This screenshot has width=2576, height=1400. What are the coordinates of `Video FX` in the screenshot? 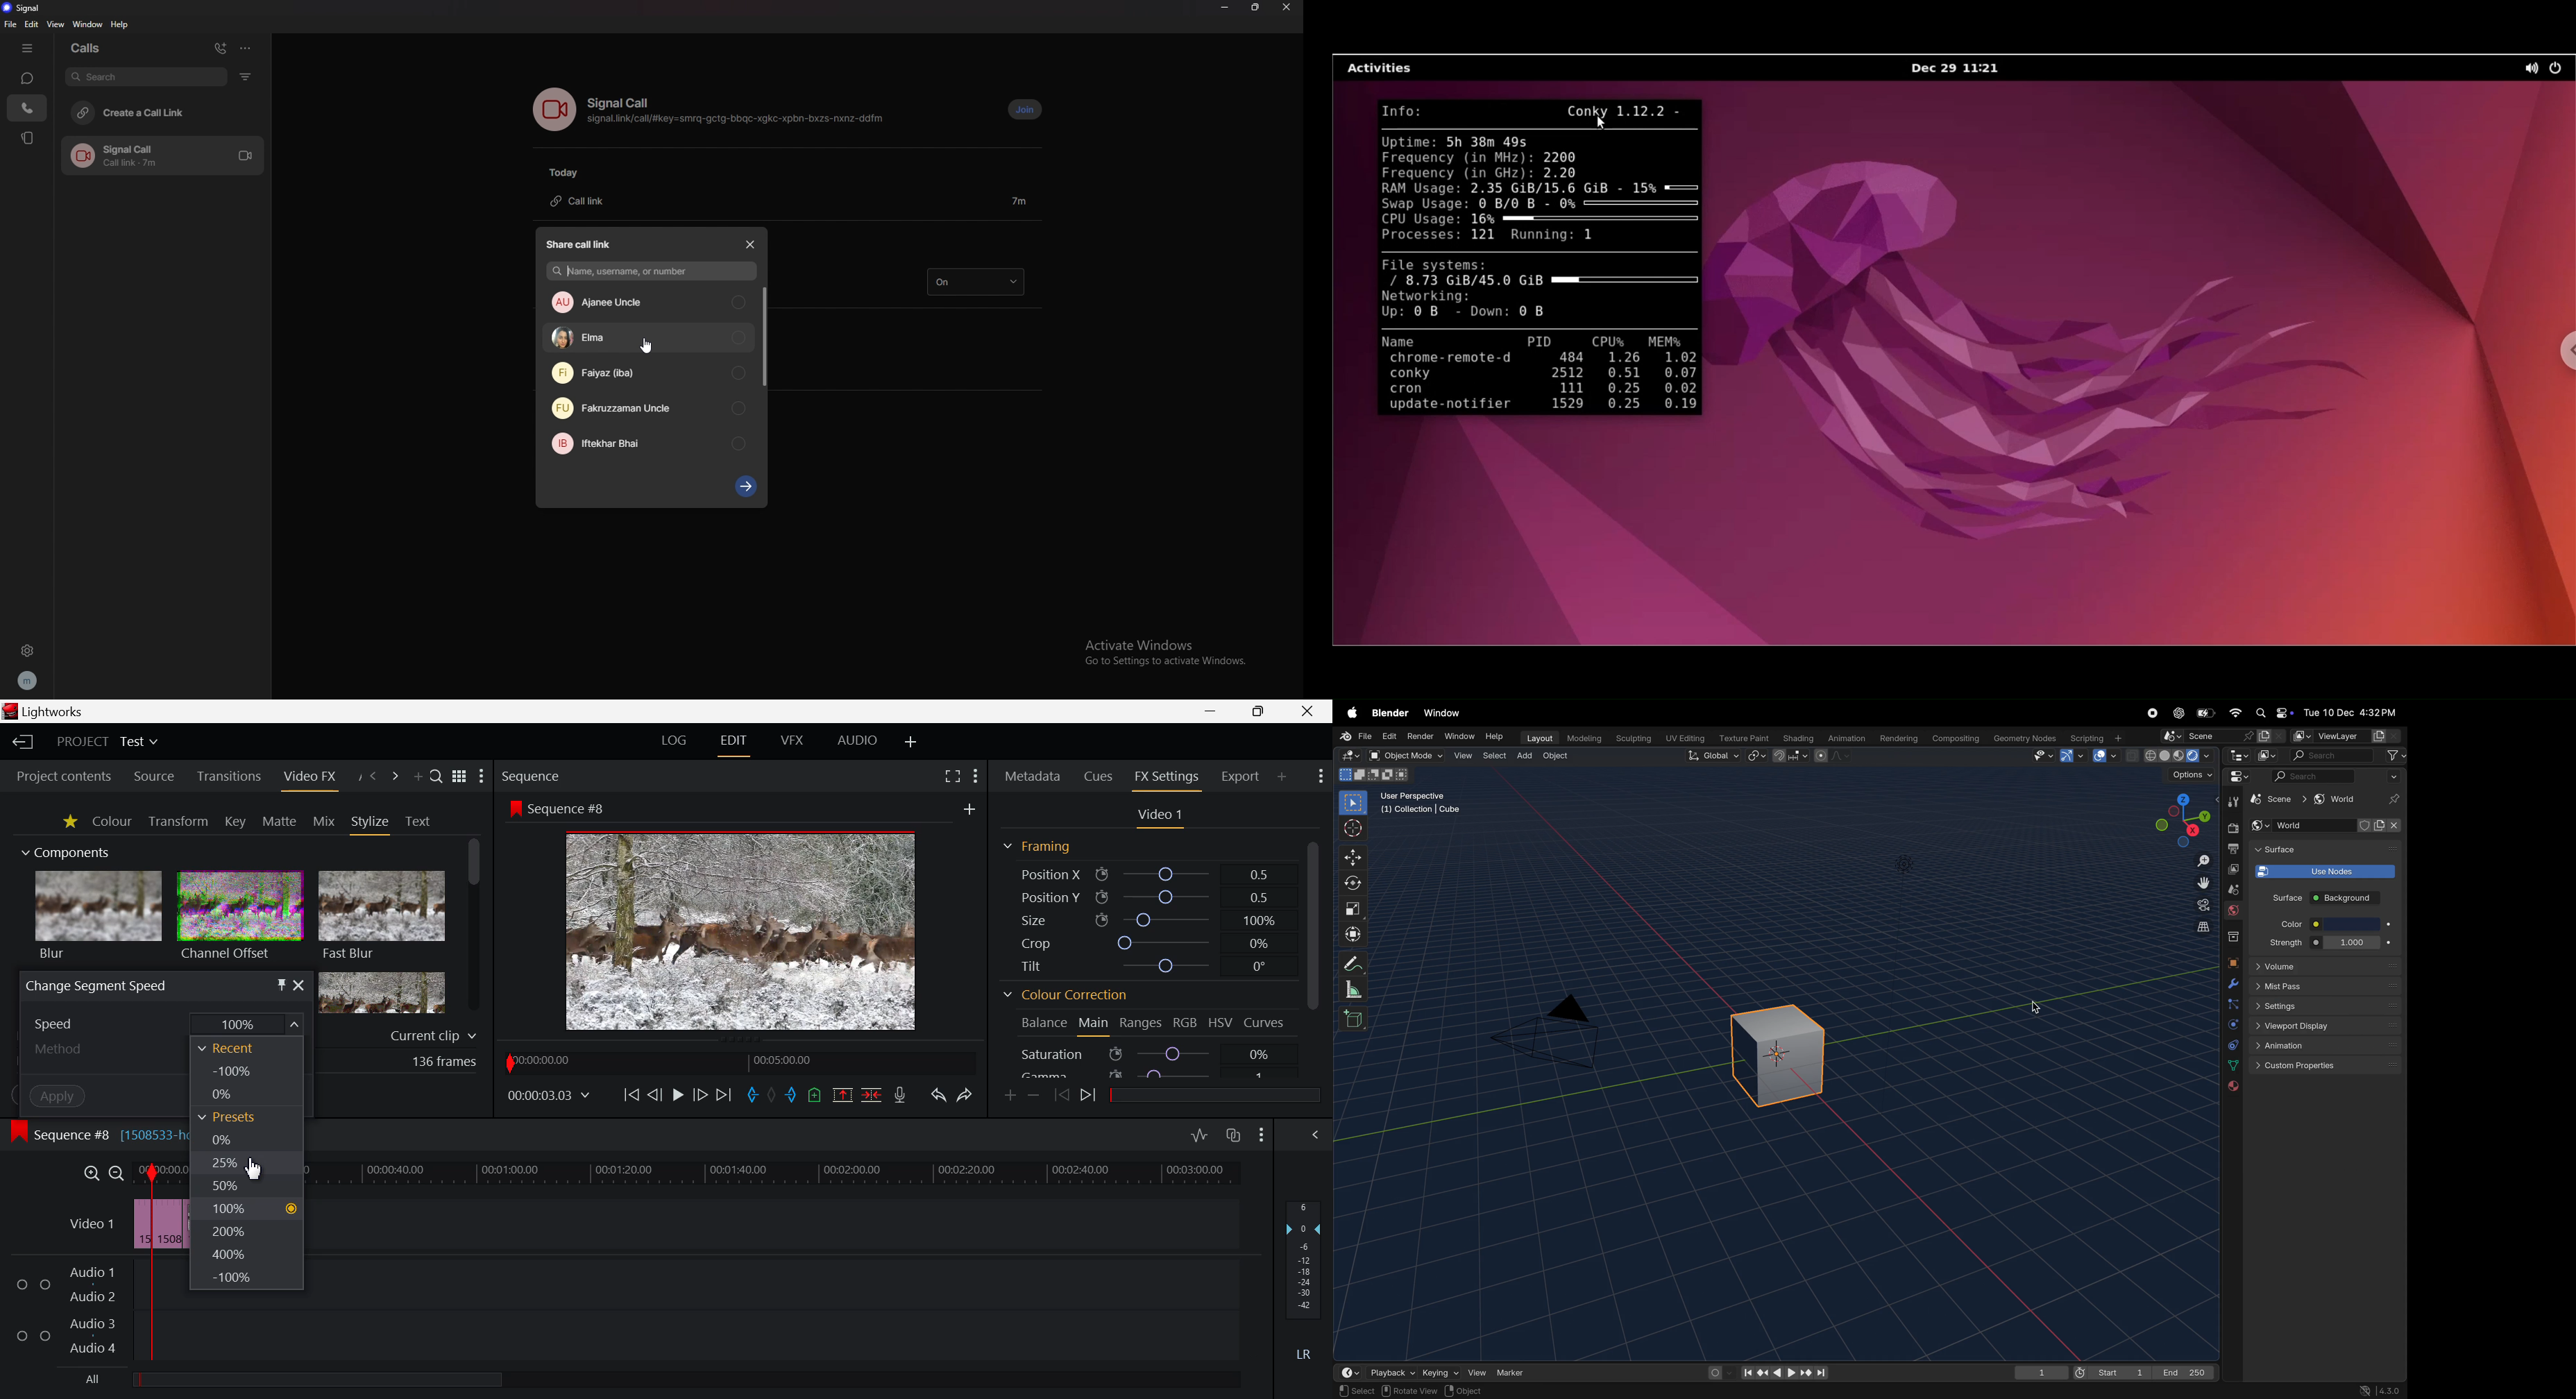 It's located at (309, 777).